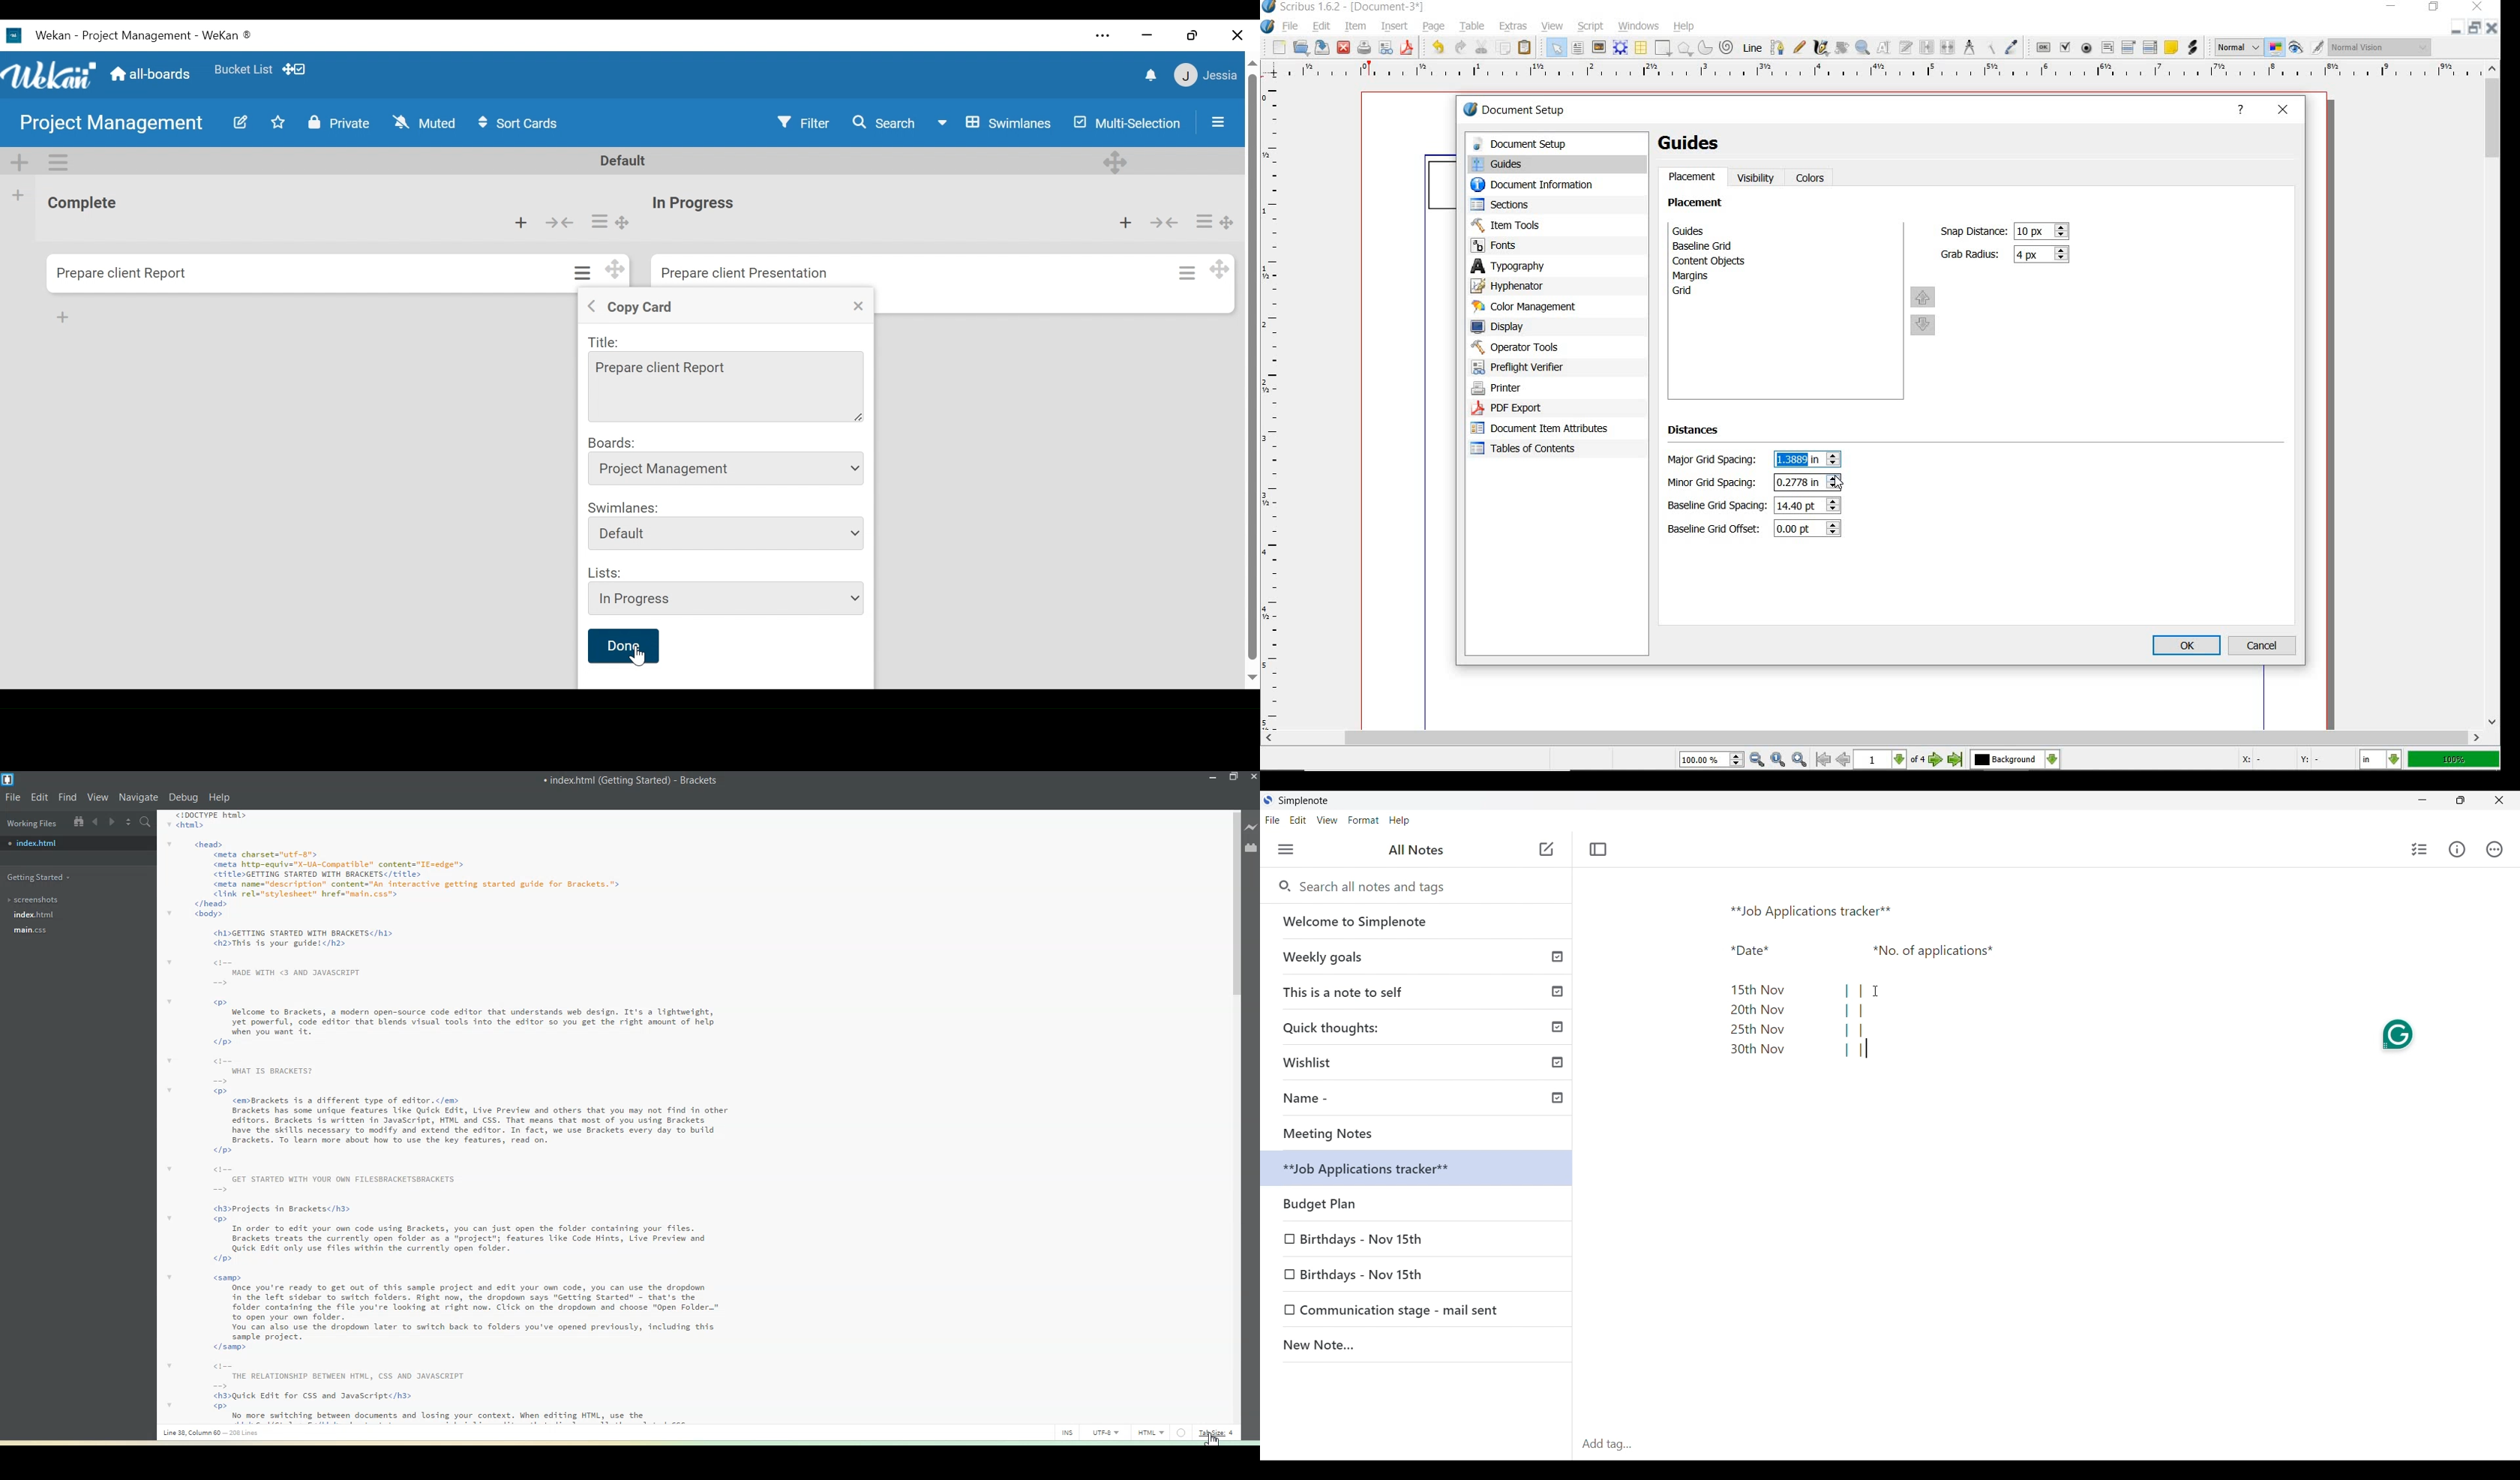 The image size is (2520, 1484). Describe the element at coordinates (1386, 1273) in the screenshot. I see `Birthdays - Nov 15th` at that location.